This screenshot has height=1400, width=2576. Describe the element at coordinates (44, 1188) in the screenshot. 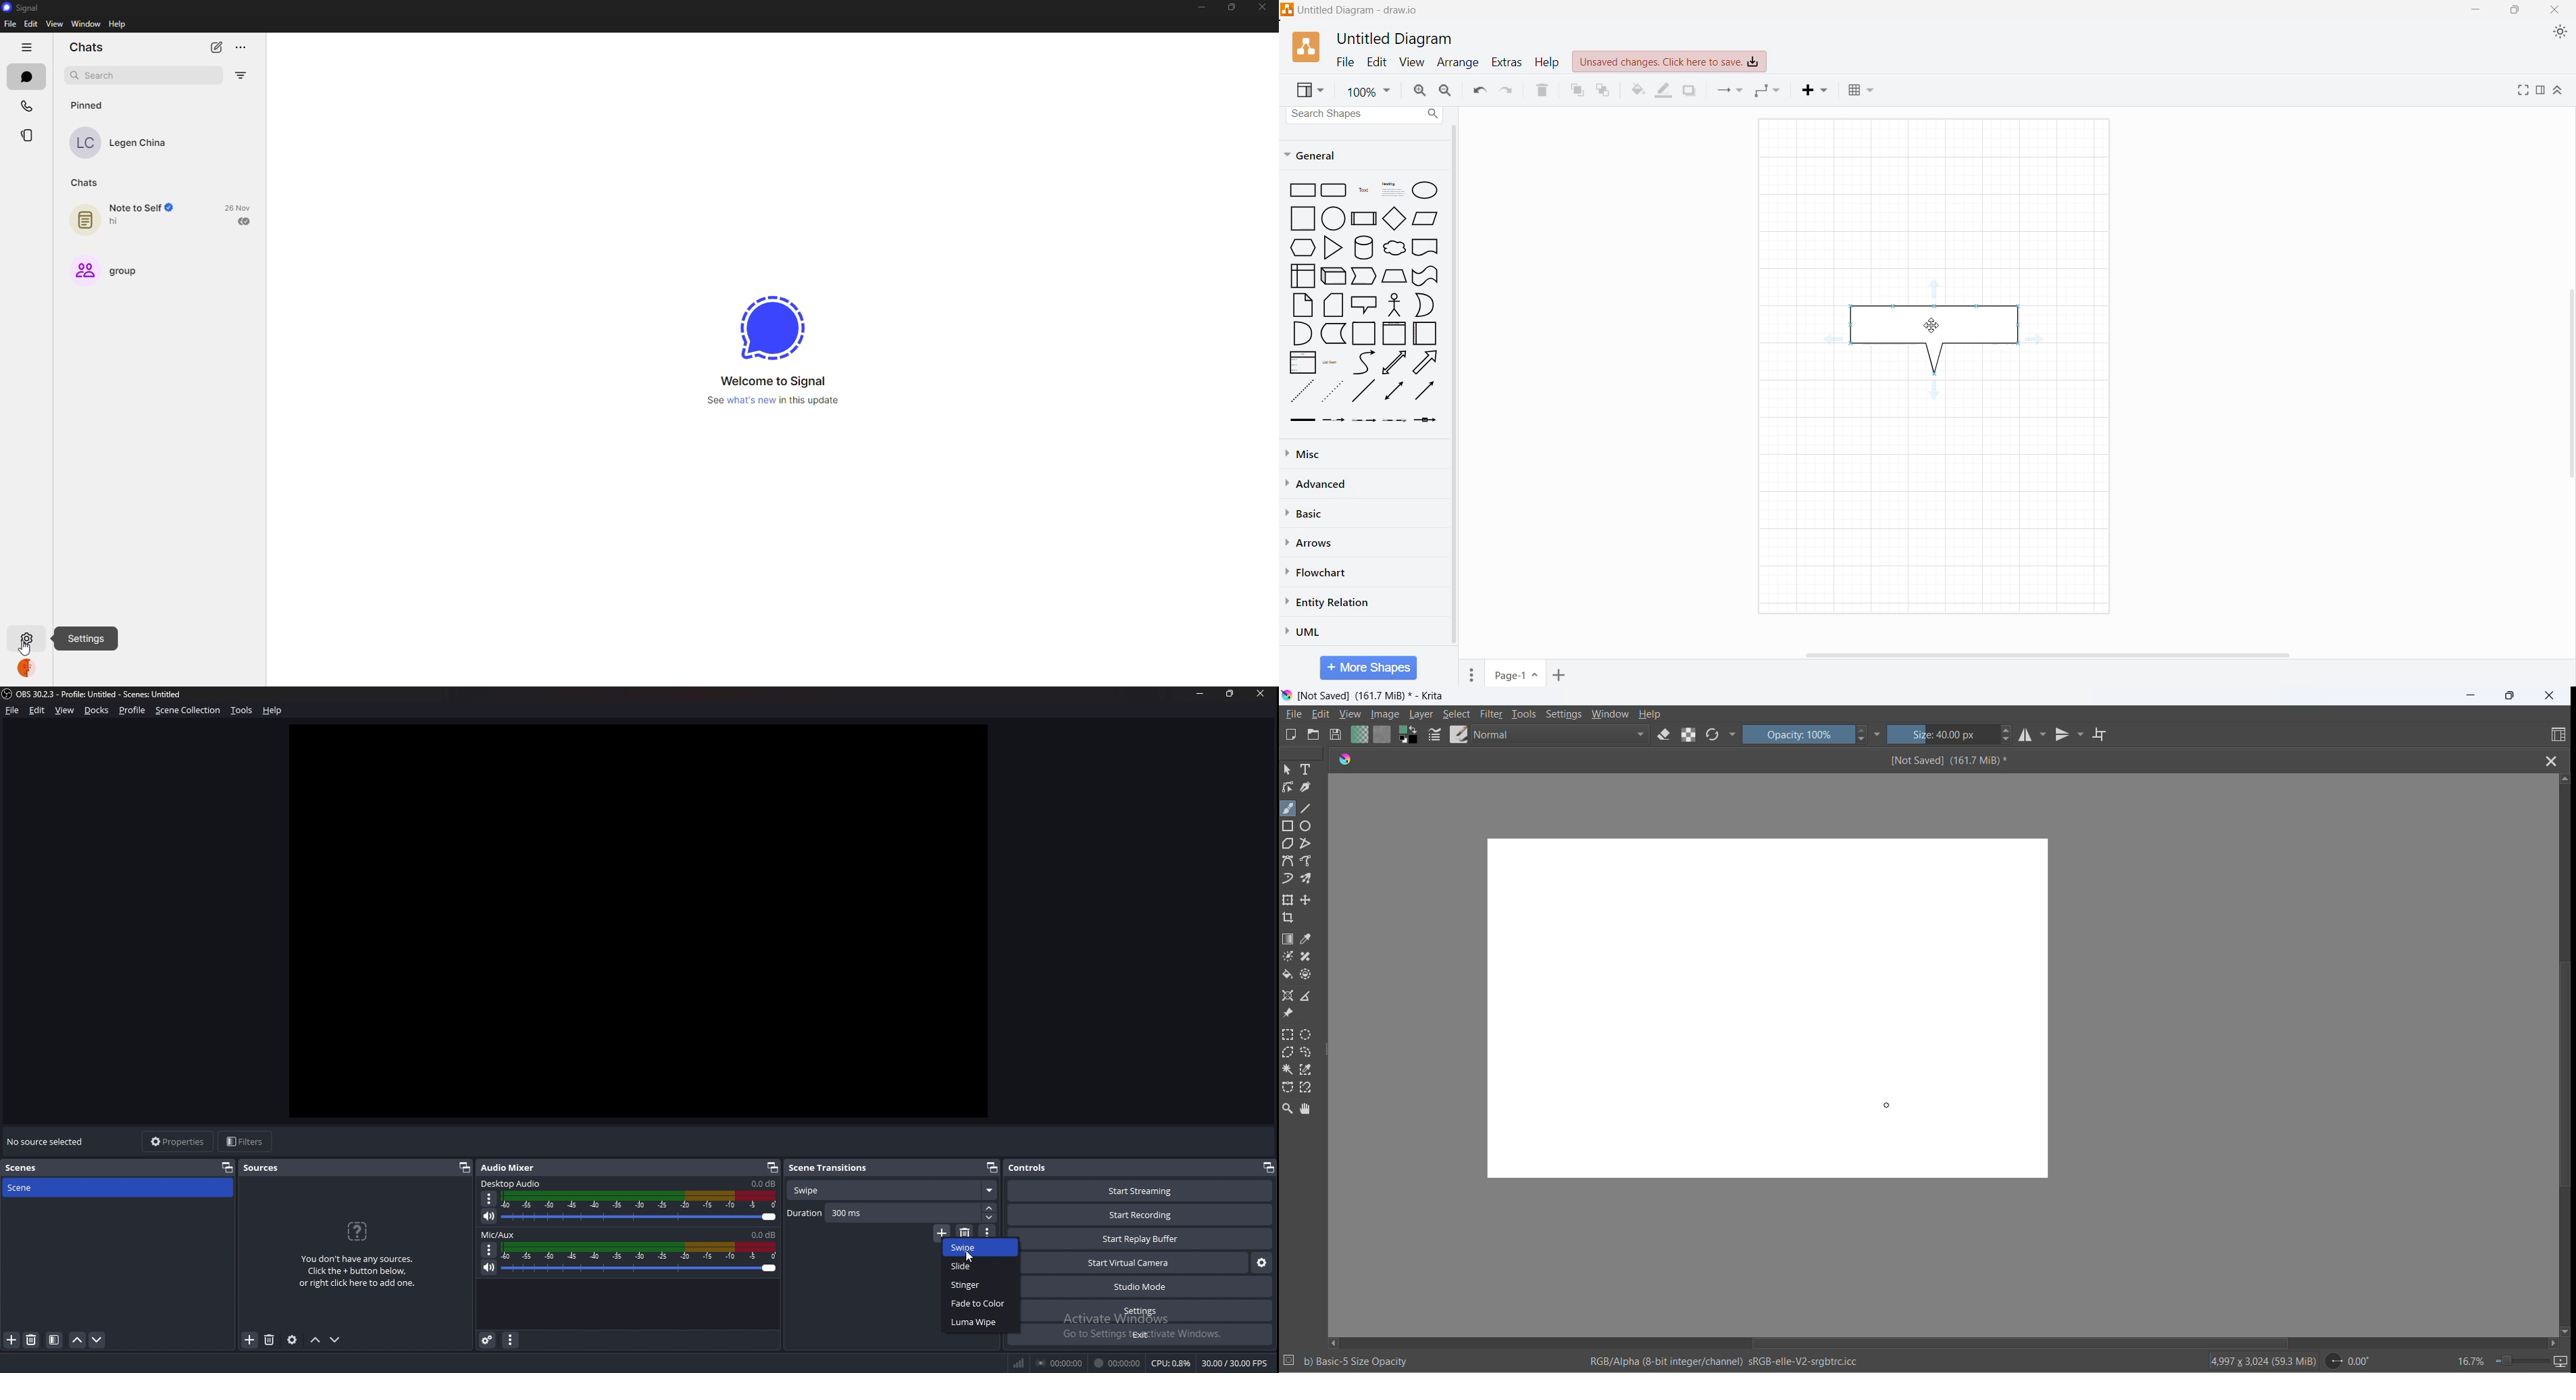

I see `scene` at that location.